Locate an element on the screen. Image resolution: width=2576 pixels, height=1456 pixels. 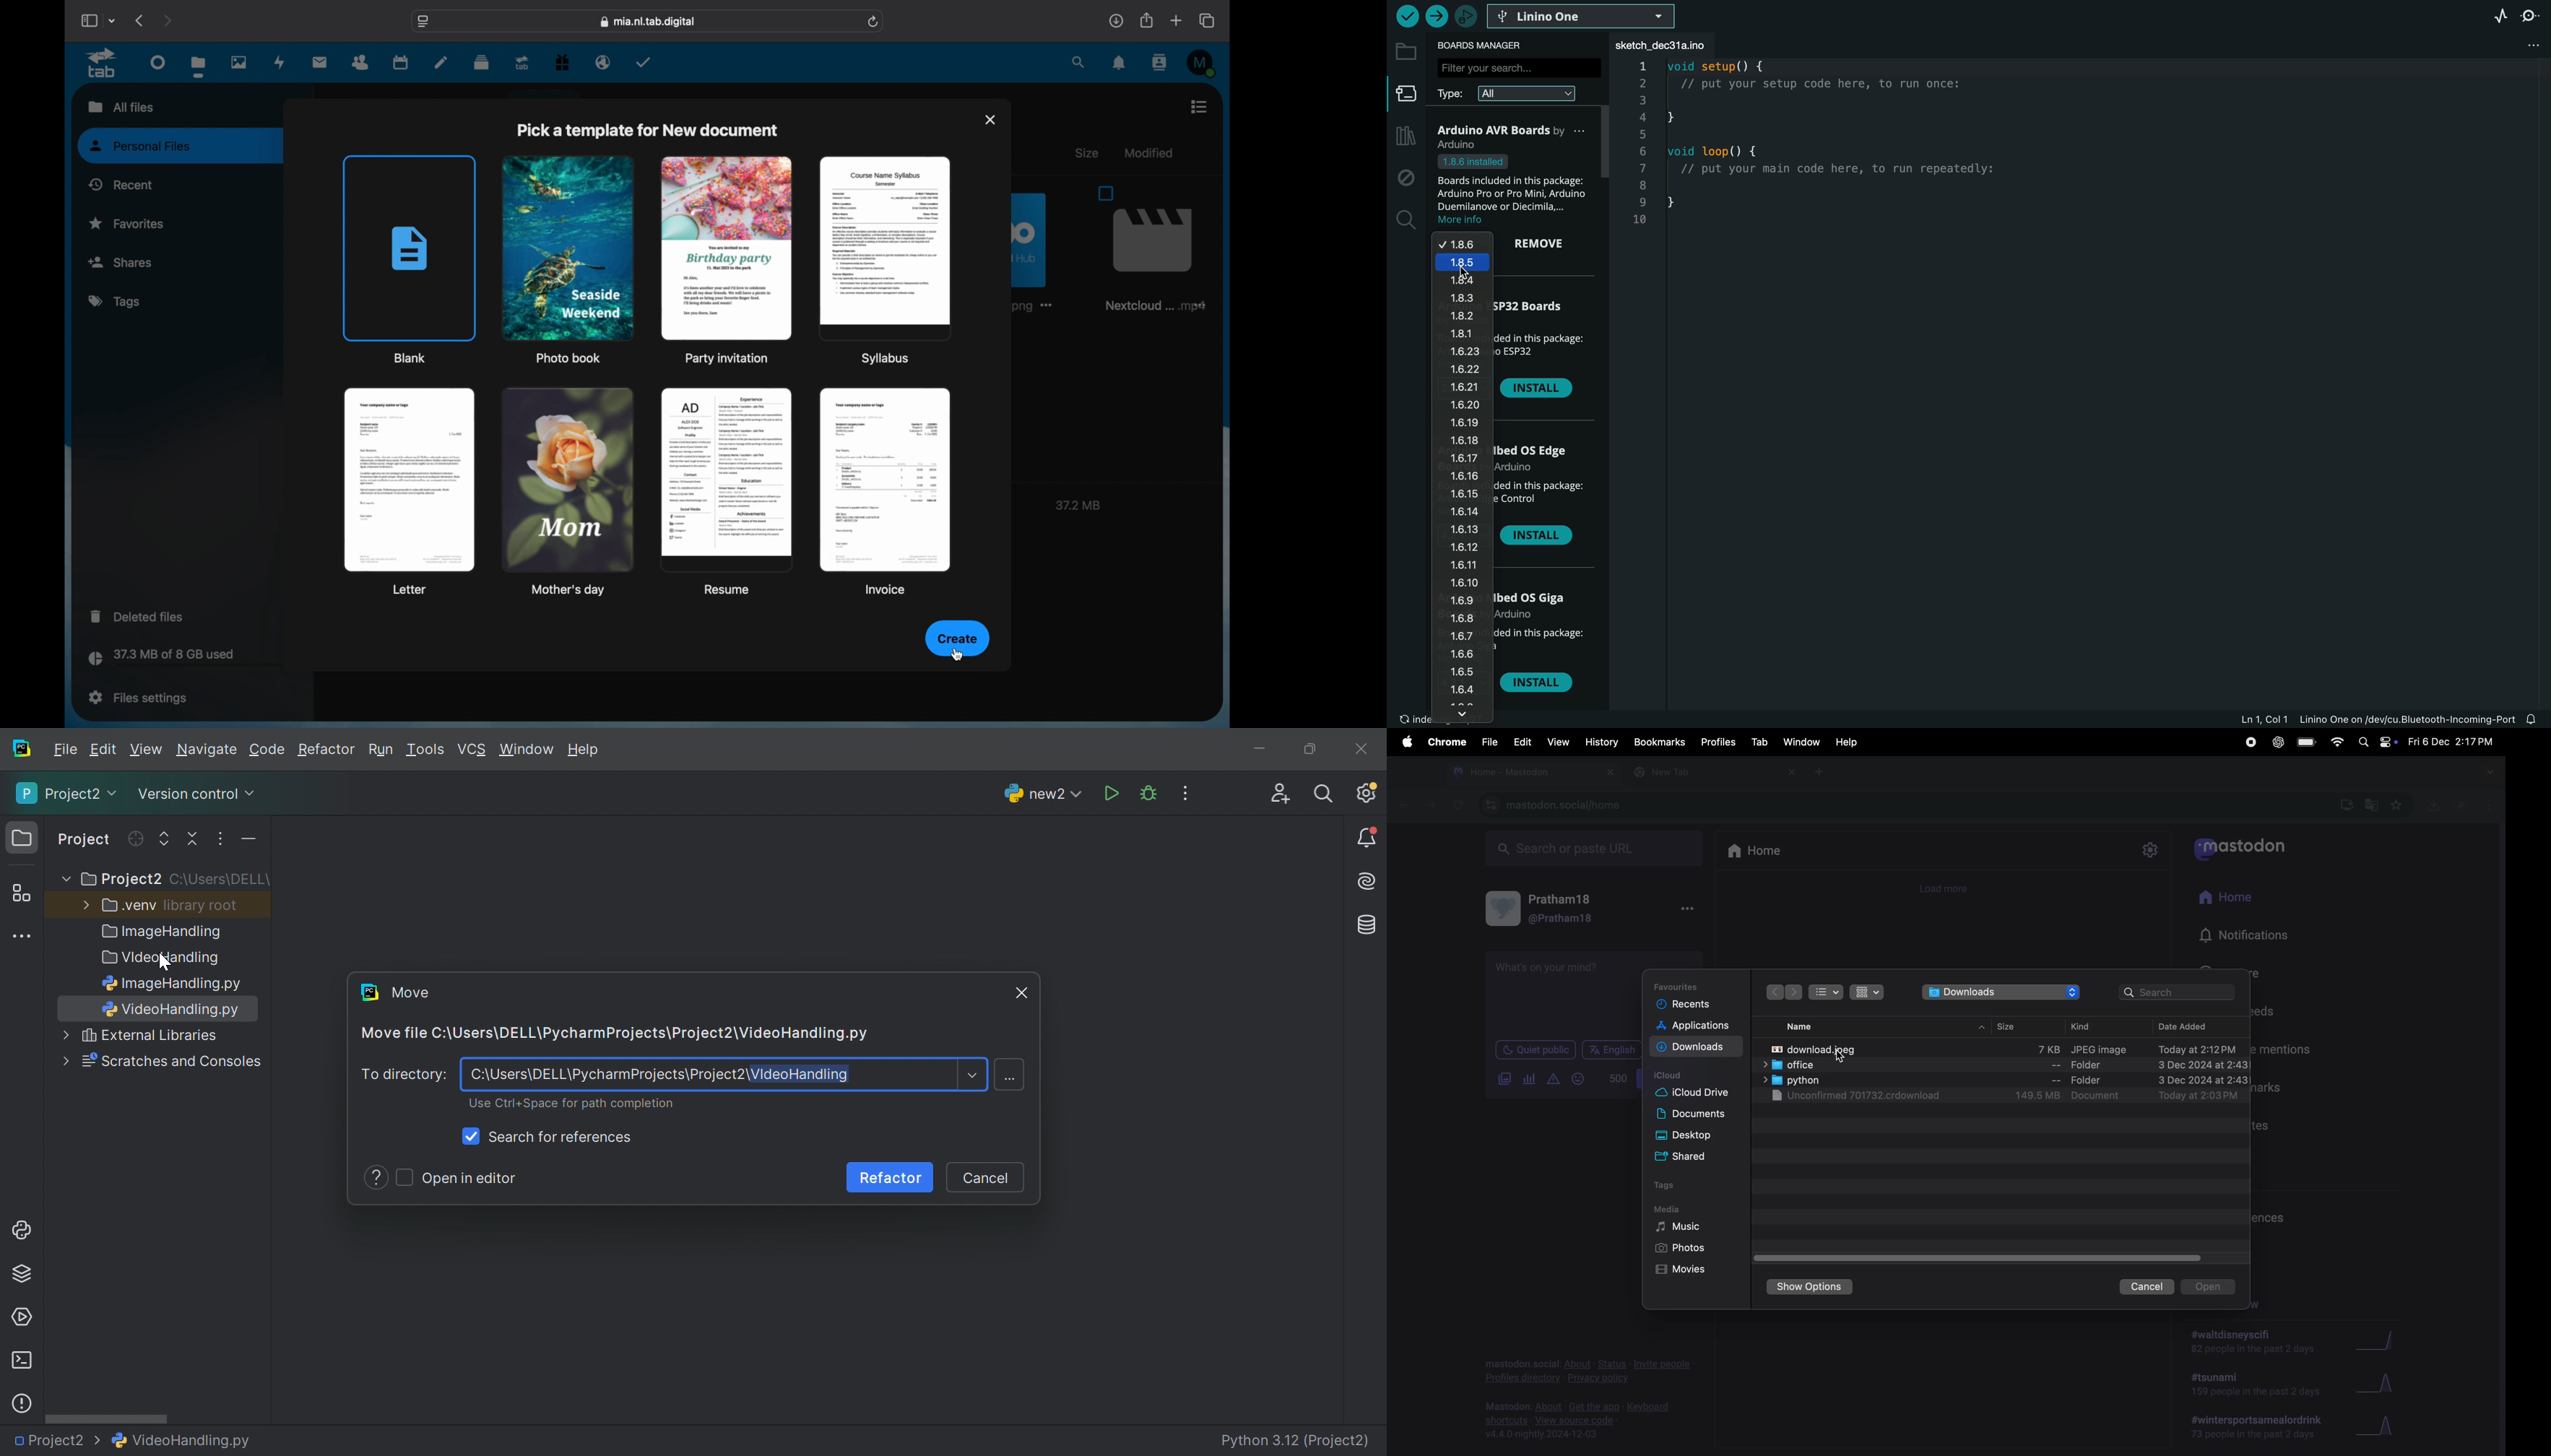
board manager is located at coordinates (1407, 97).